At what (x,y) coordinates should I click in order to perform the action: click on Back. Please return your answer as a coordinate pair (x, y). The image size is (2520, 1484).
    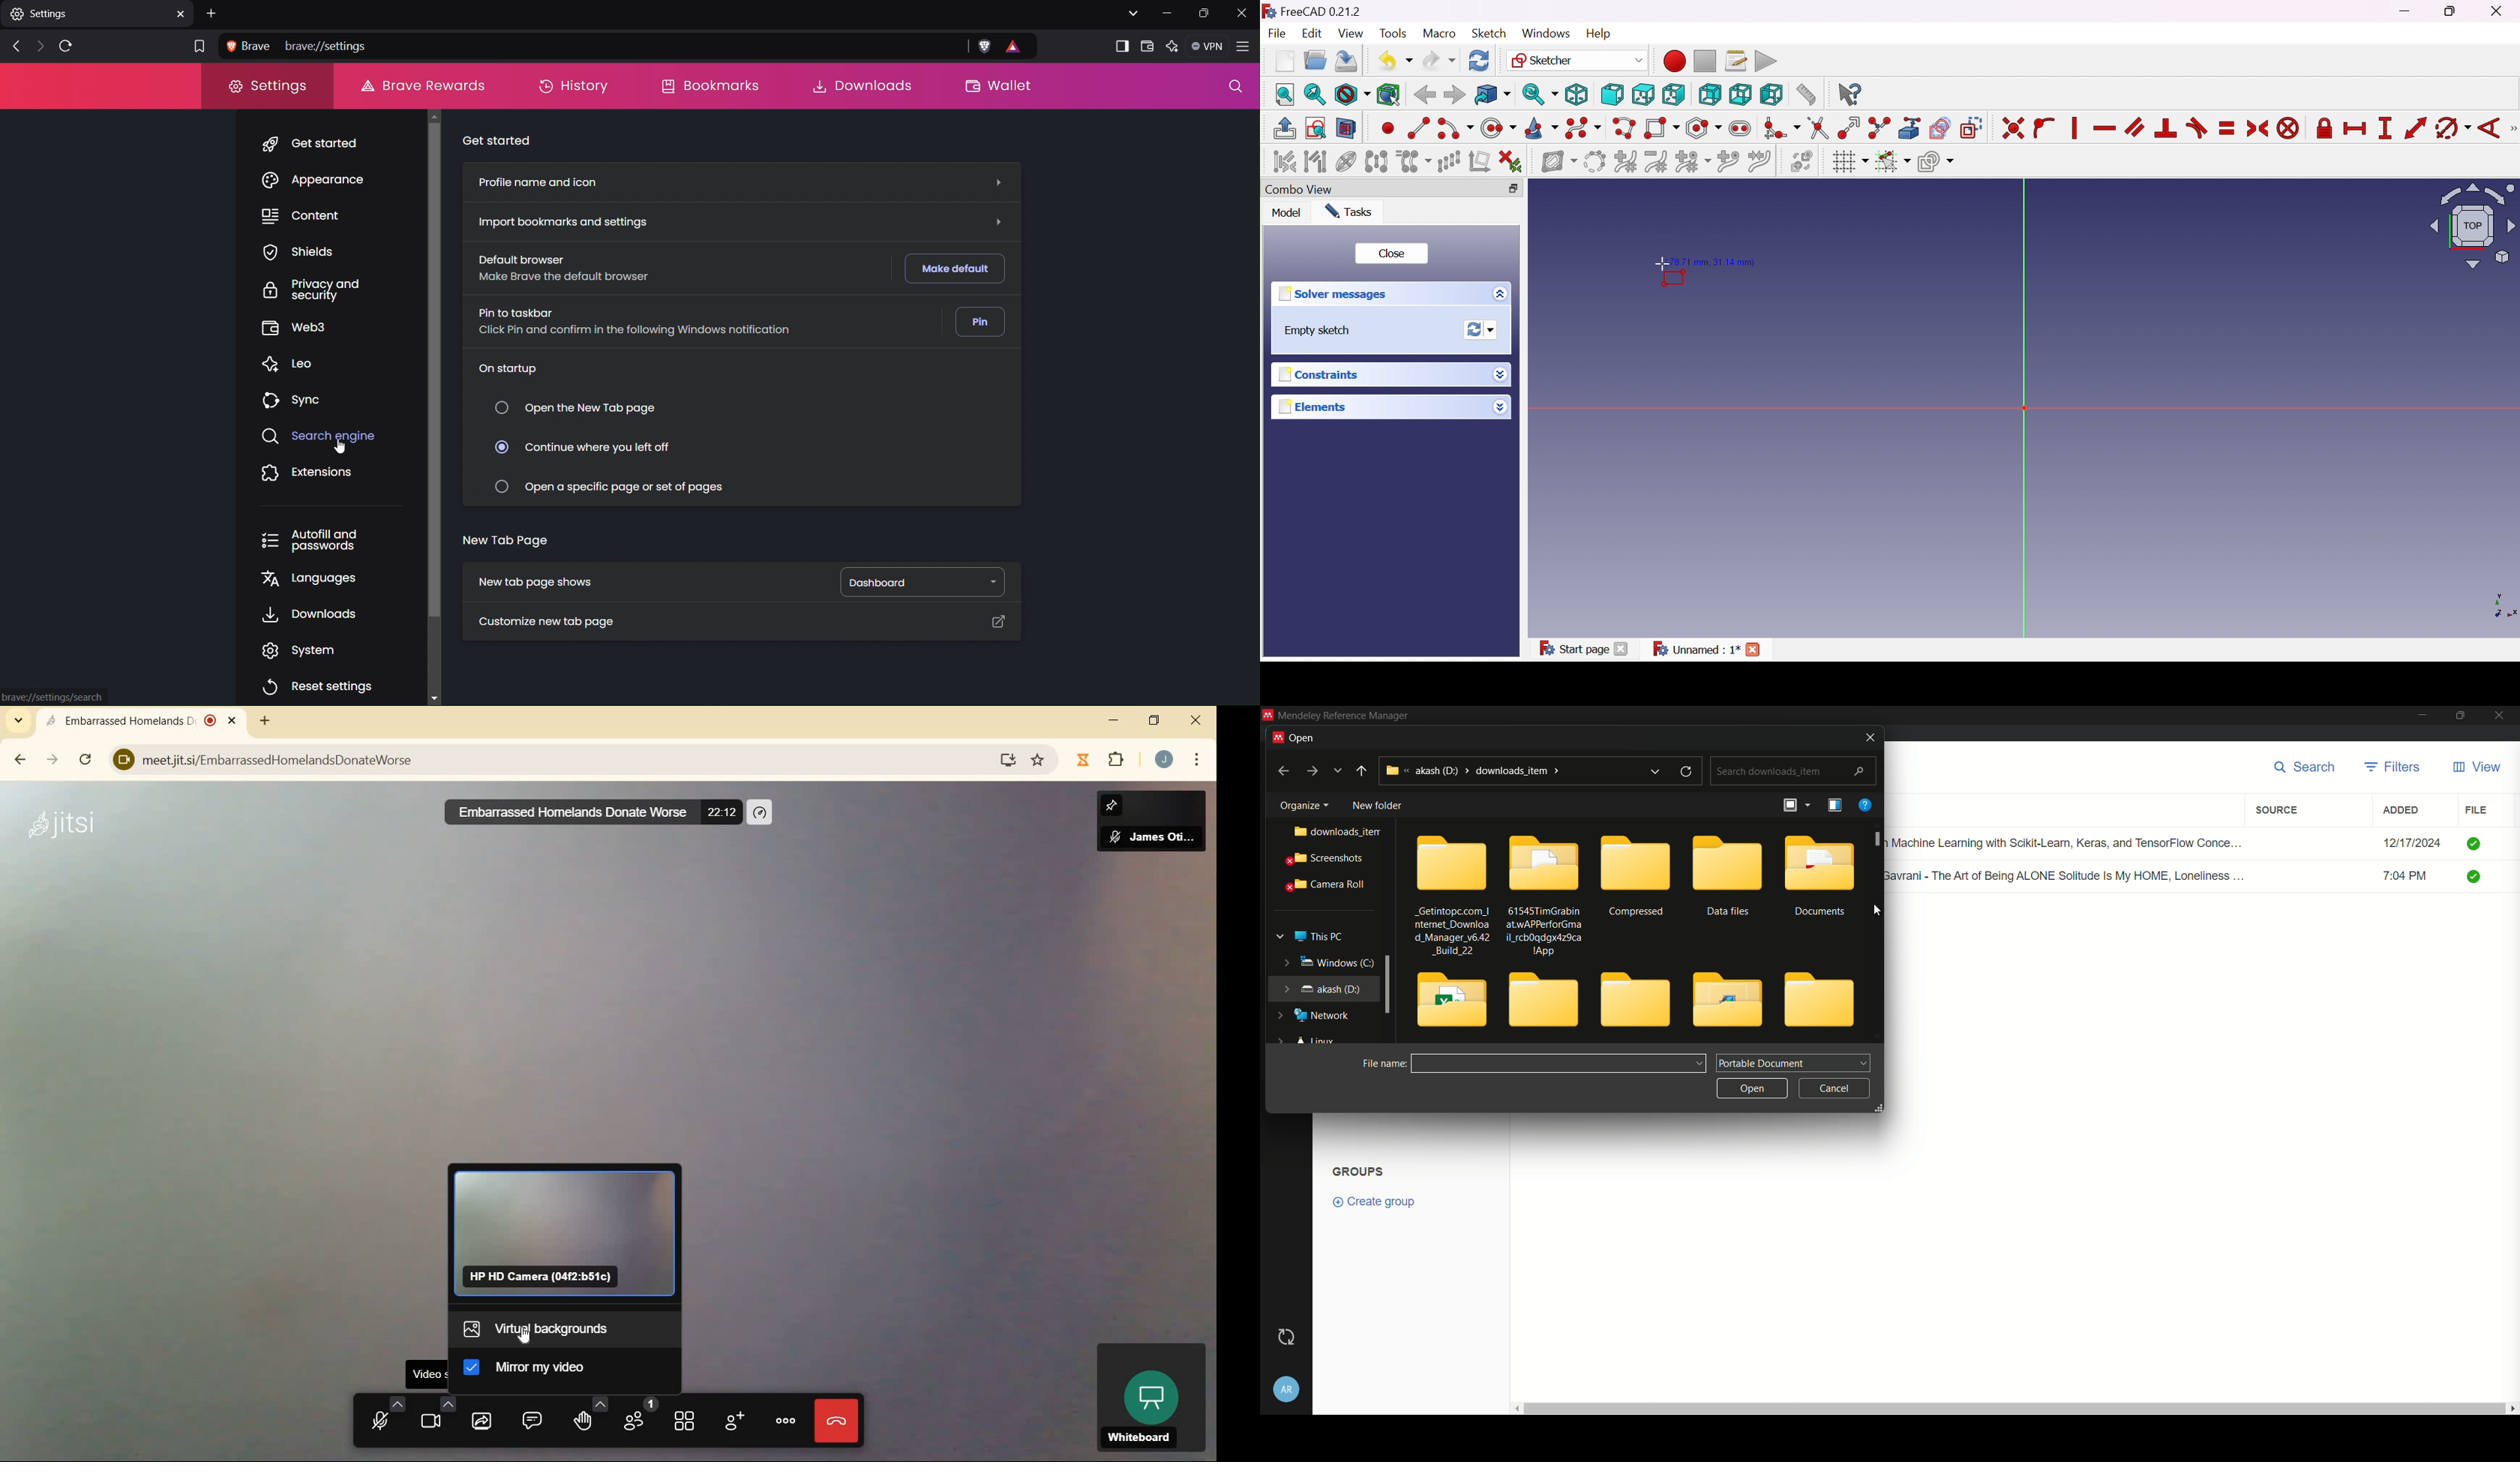
    Looking at the image, I should click on (1424, 95).